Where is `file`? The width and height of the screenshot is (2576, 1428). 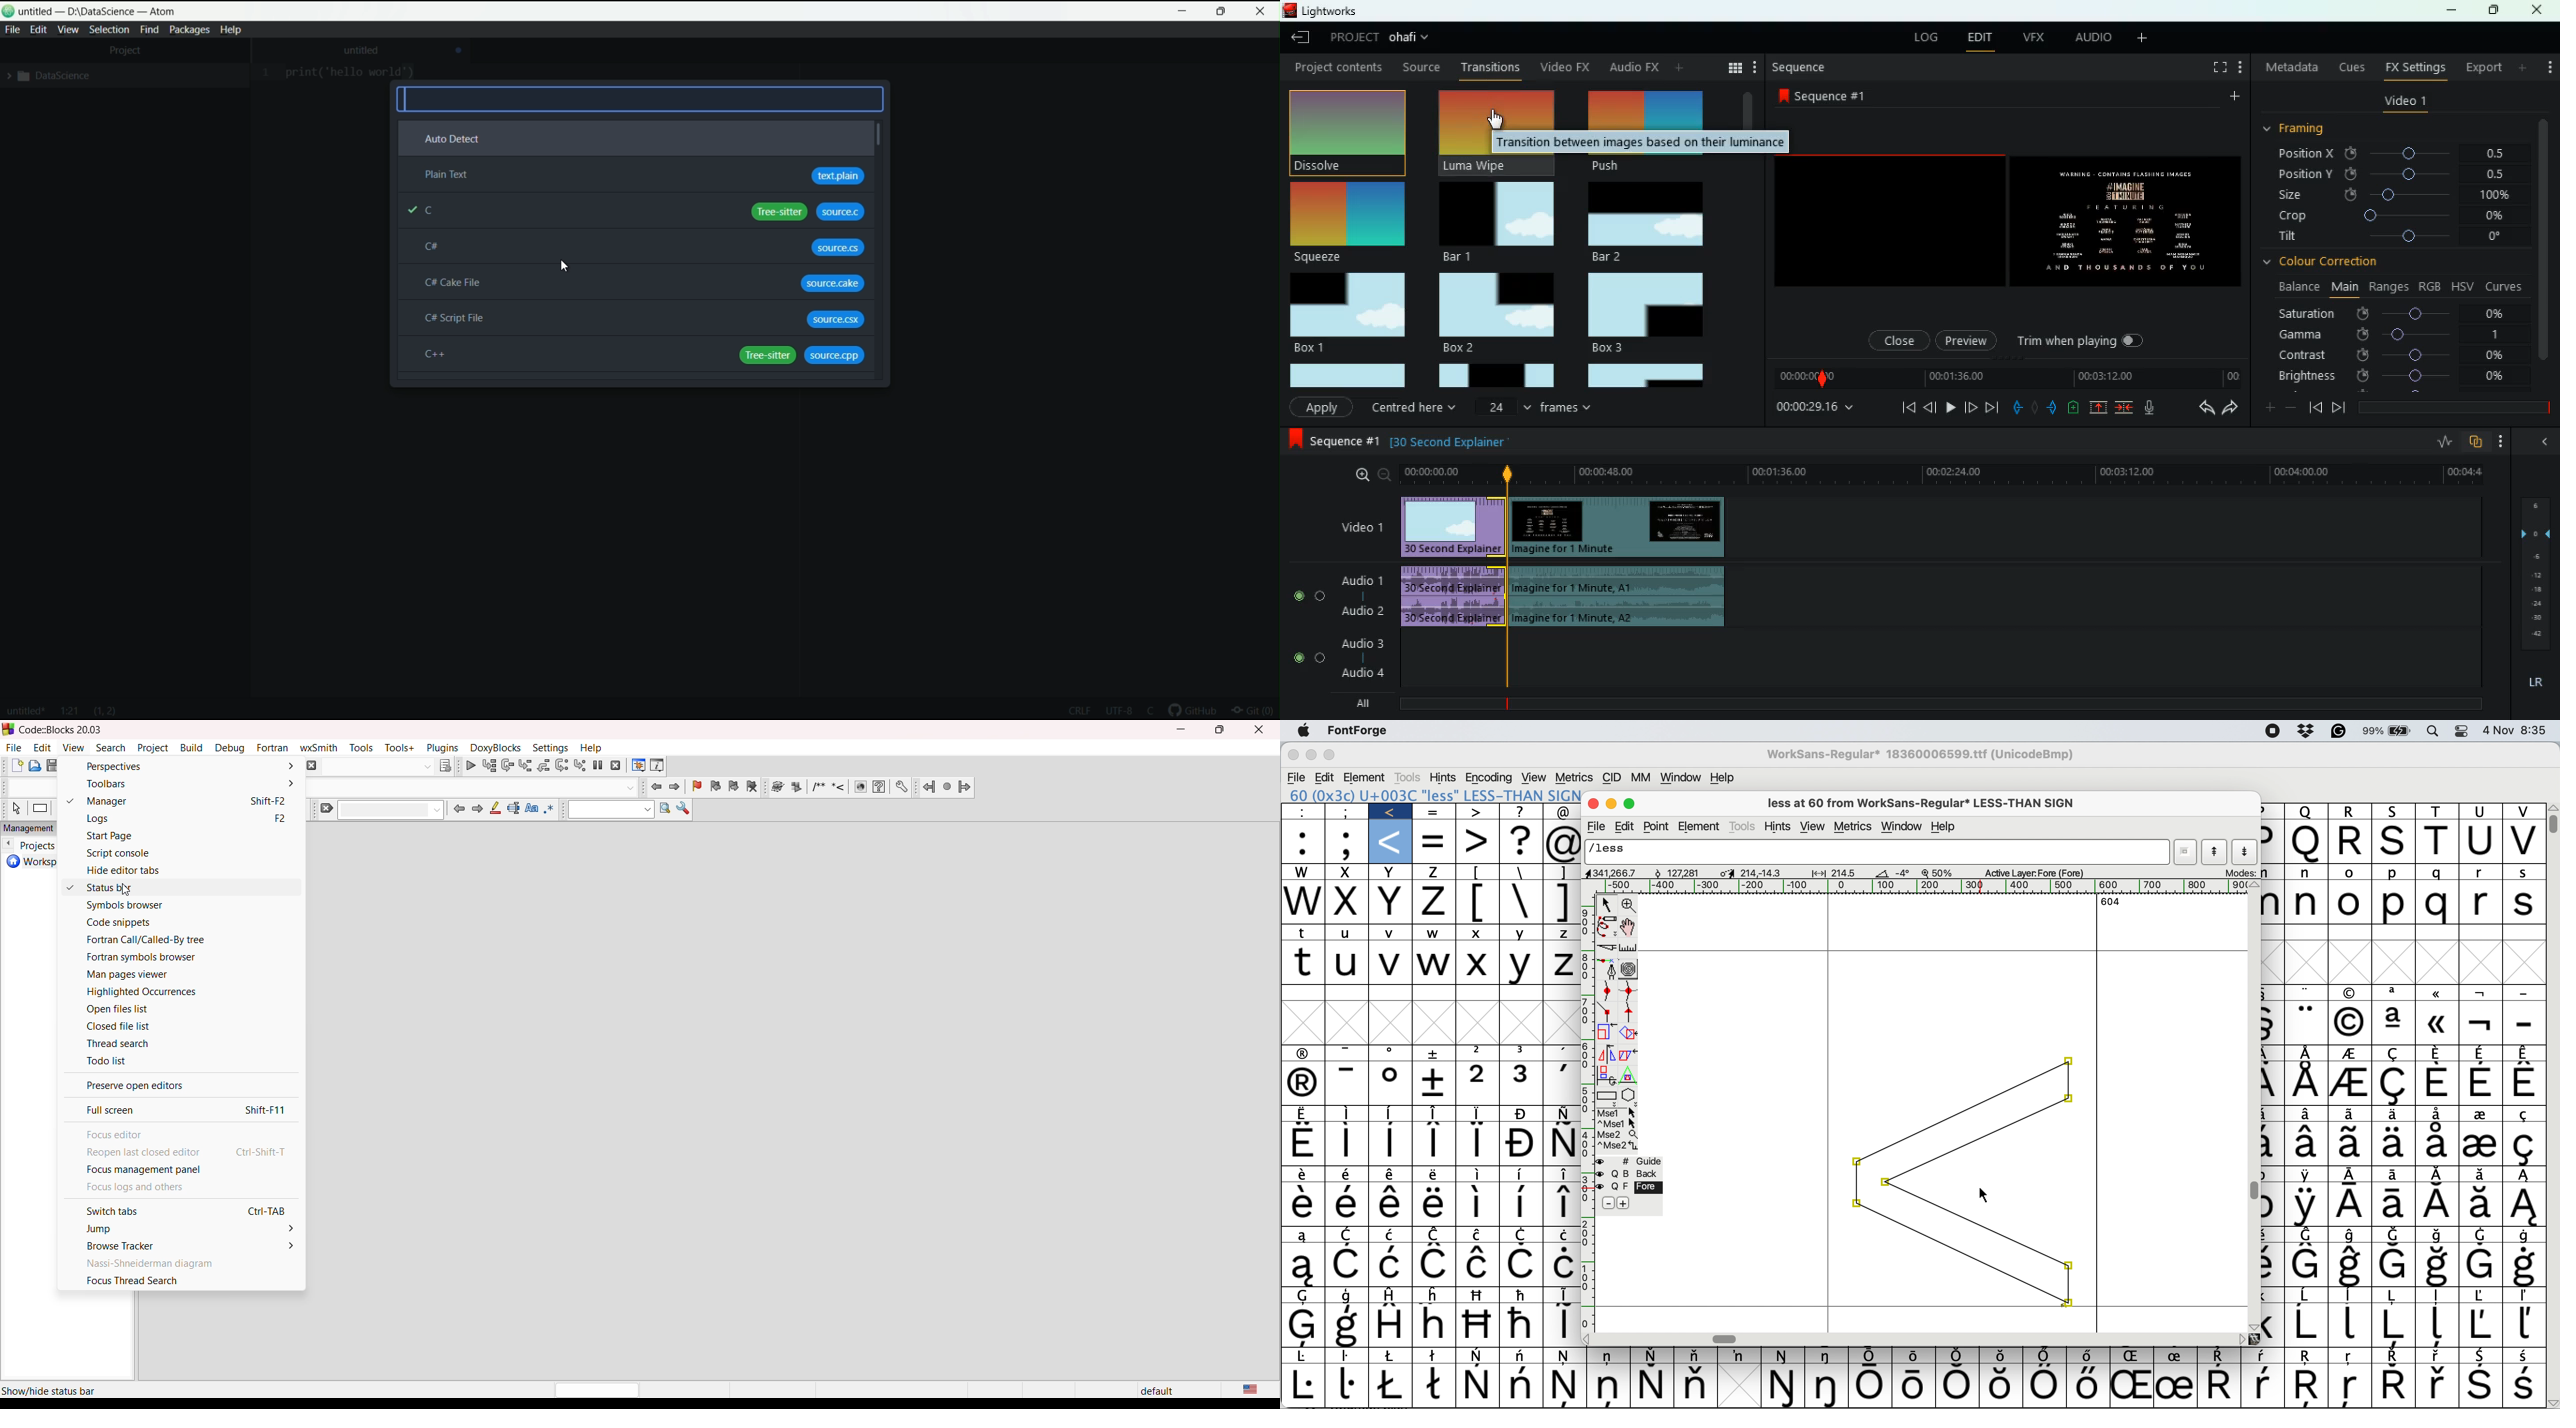
file is located at coordinates (13, 747).